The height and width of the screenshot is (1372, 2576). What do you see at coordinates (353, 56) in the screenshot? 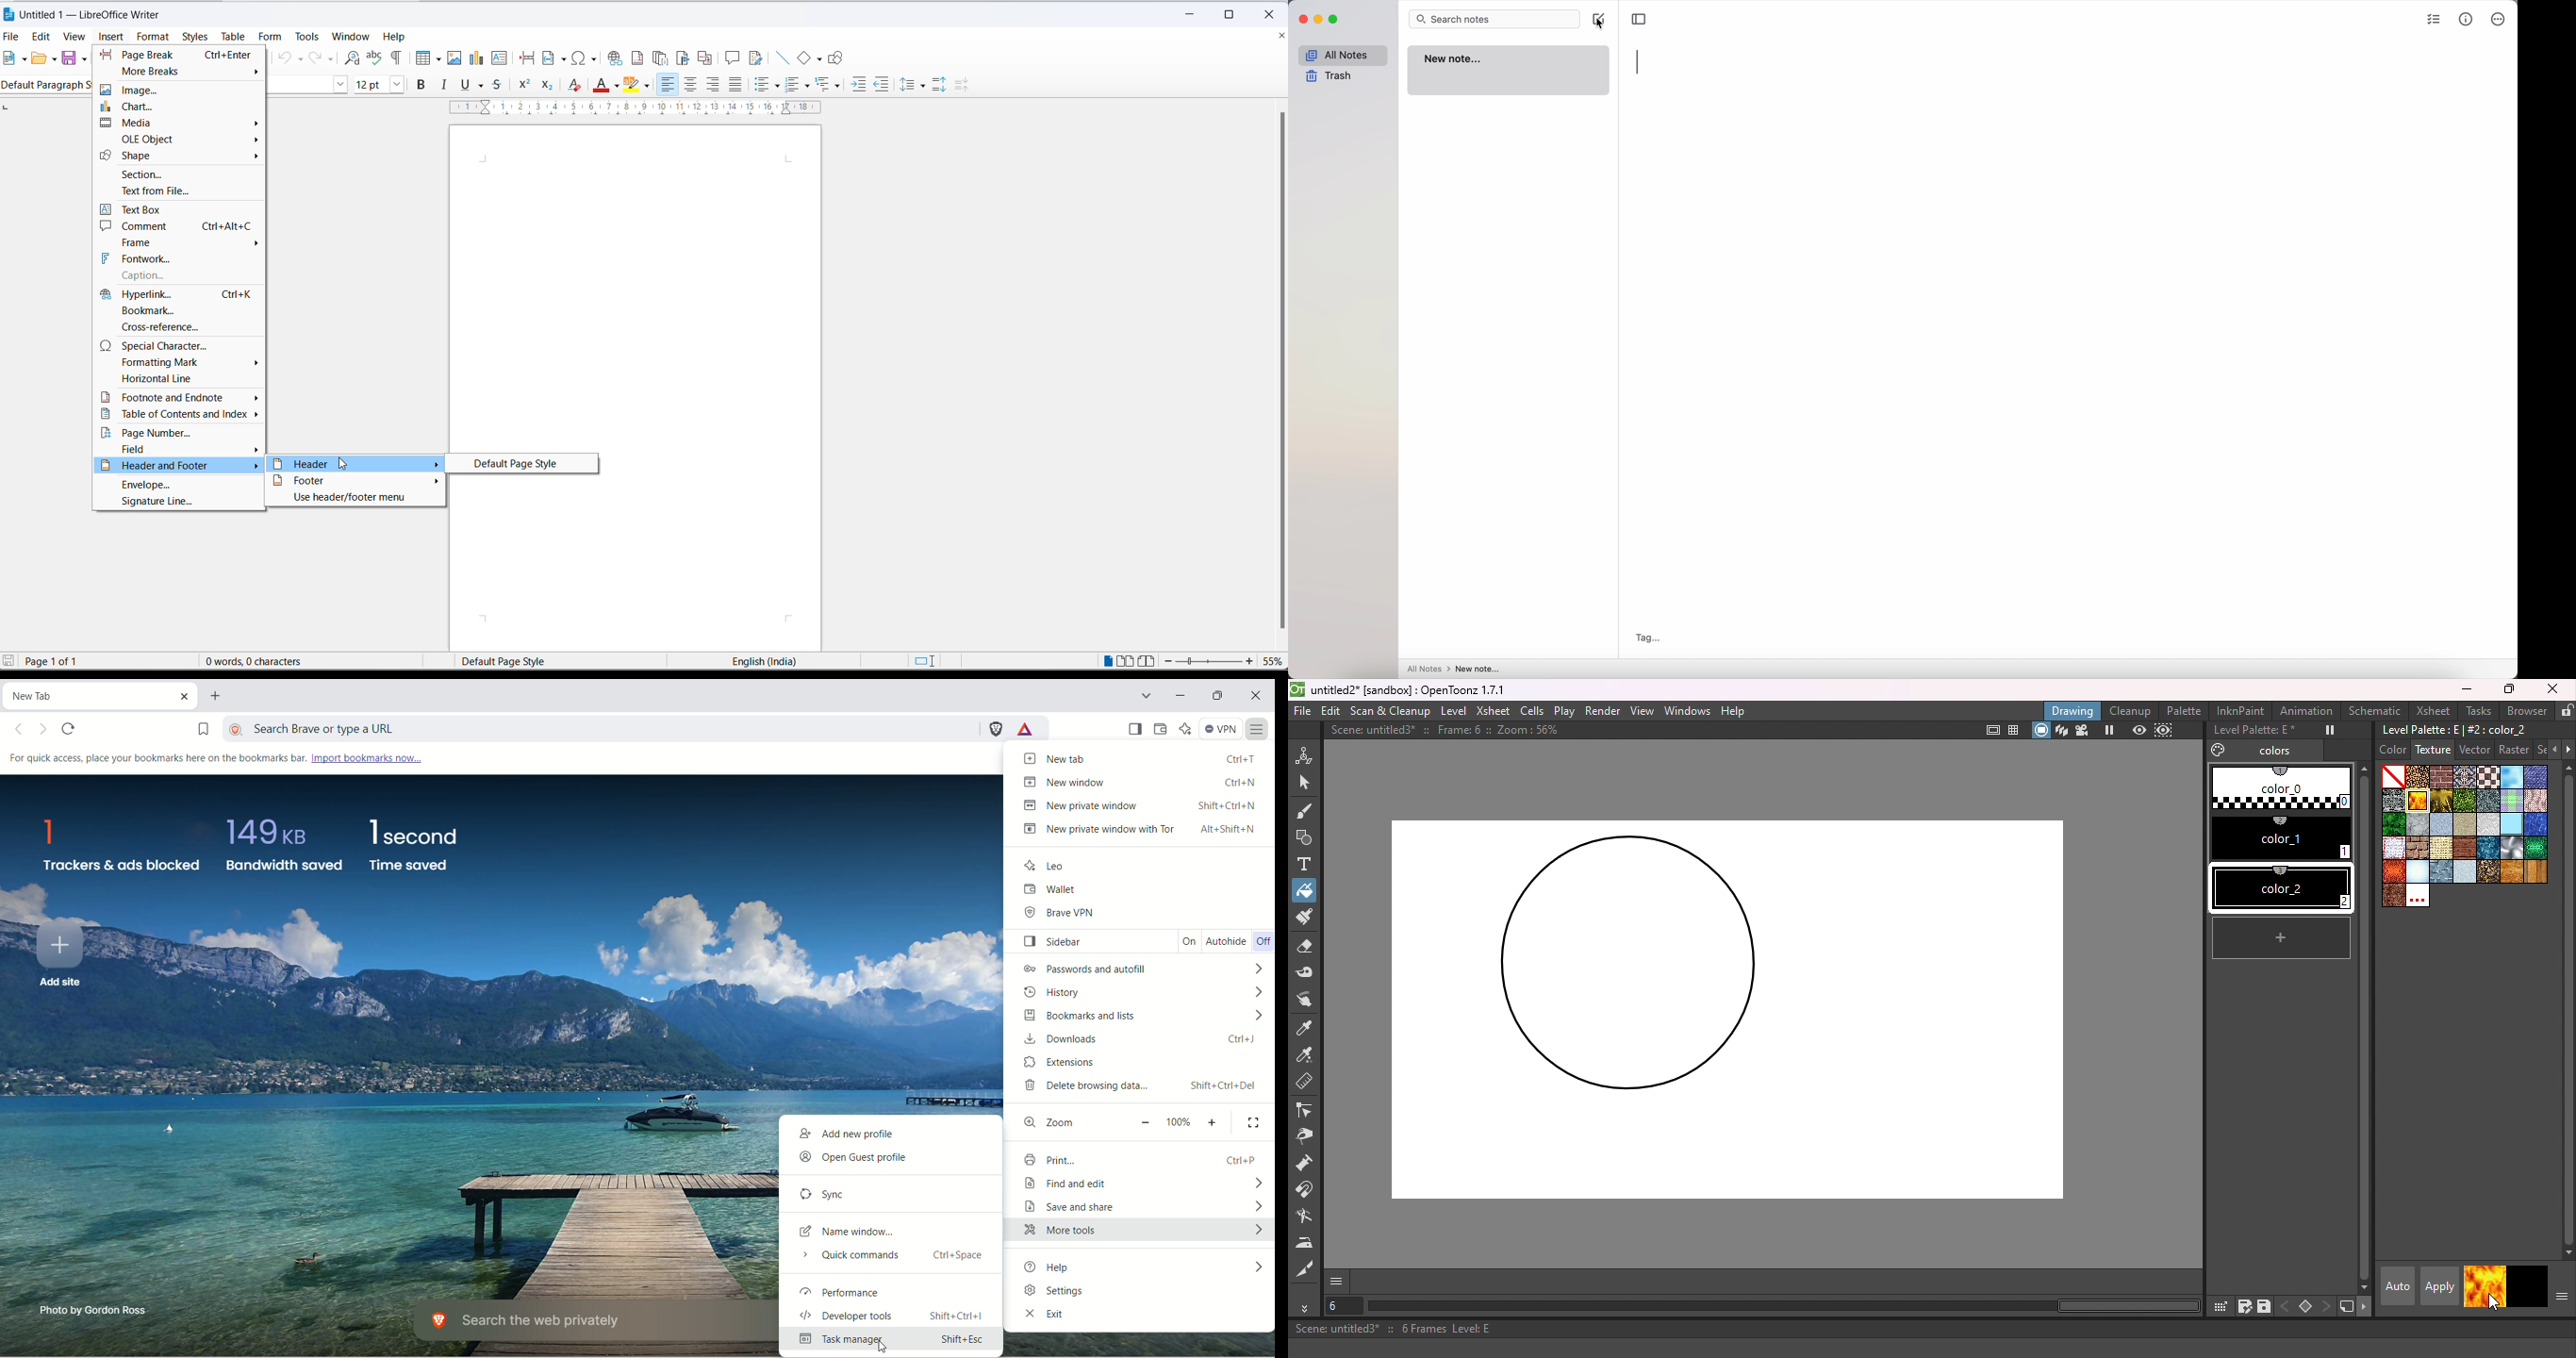
I see `find and replace` at bounding box center [353, 56].